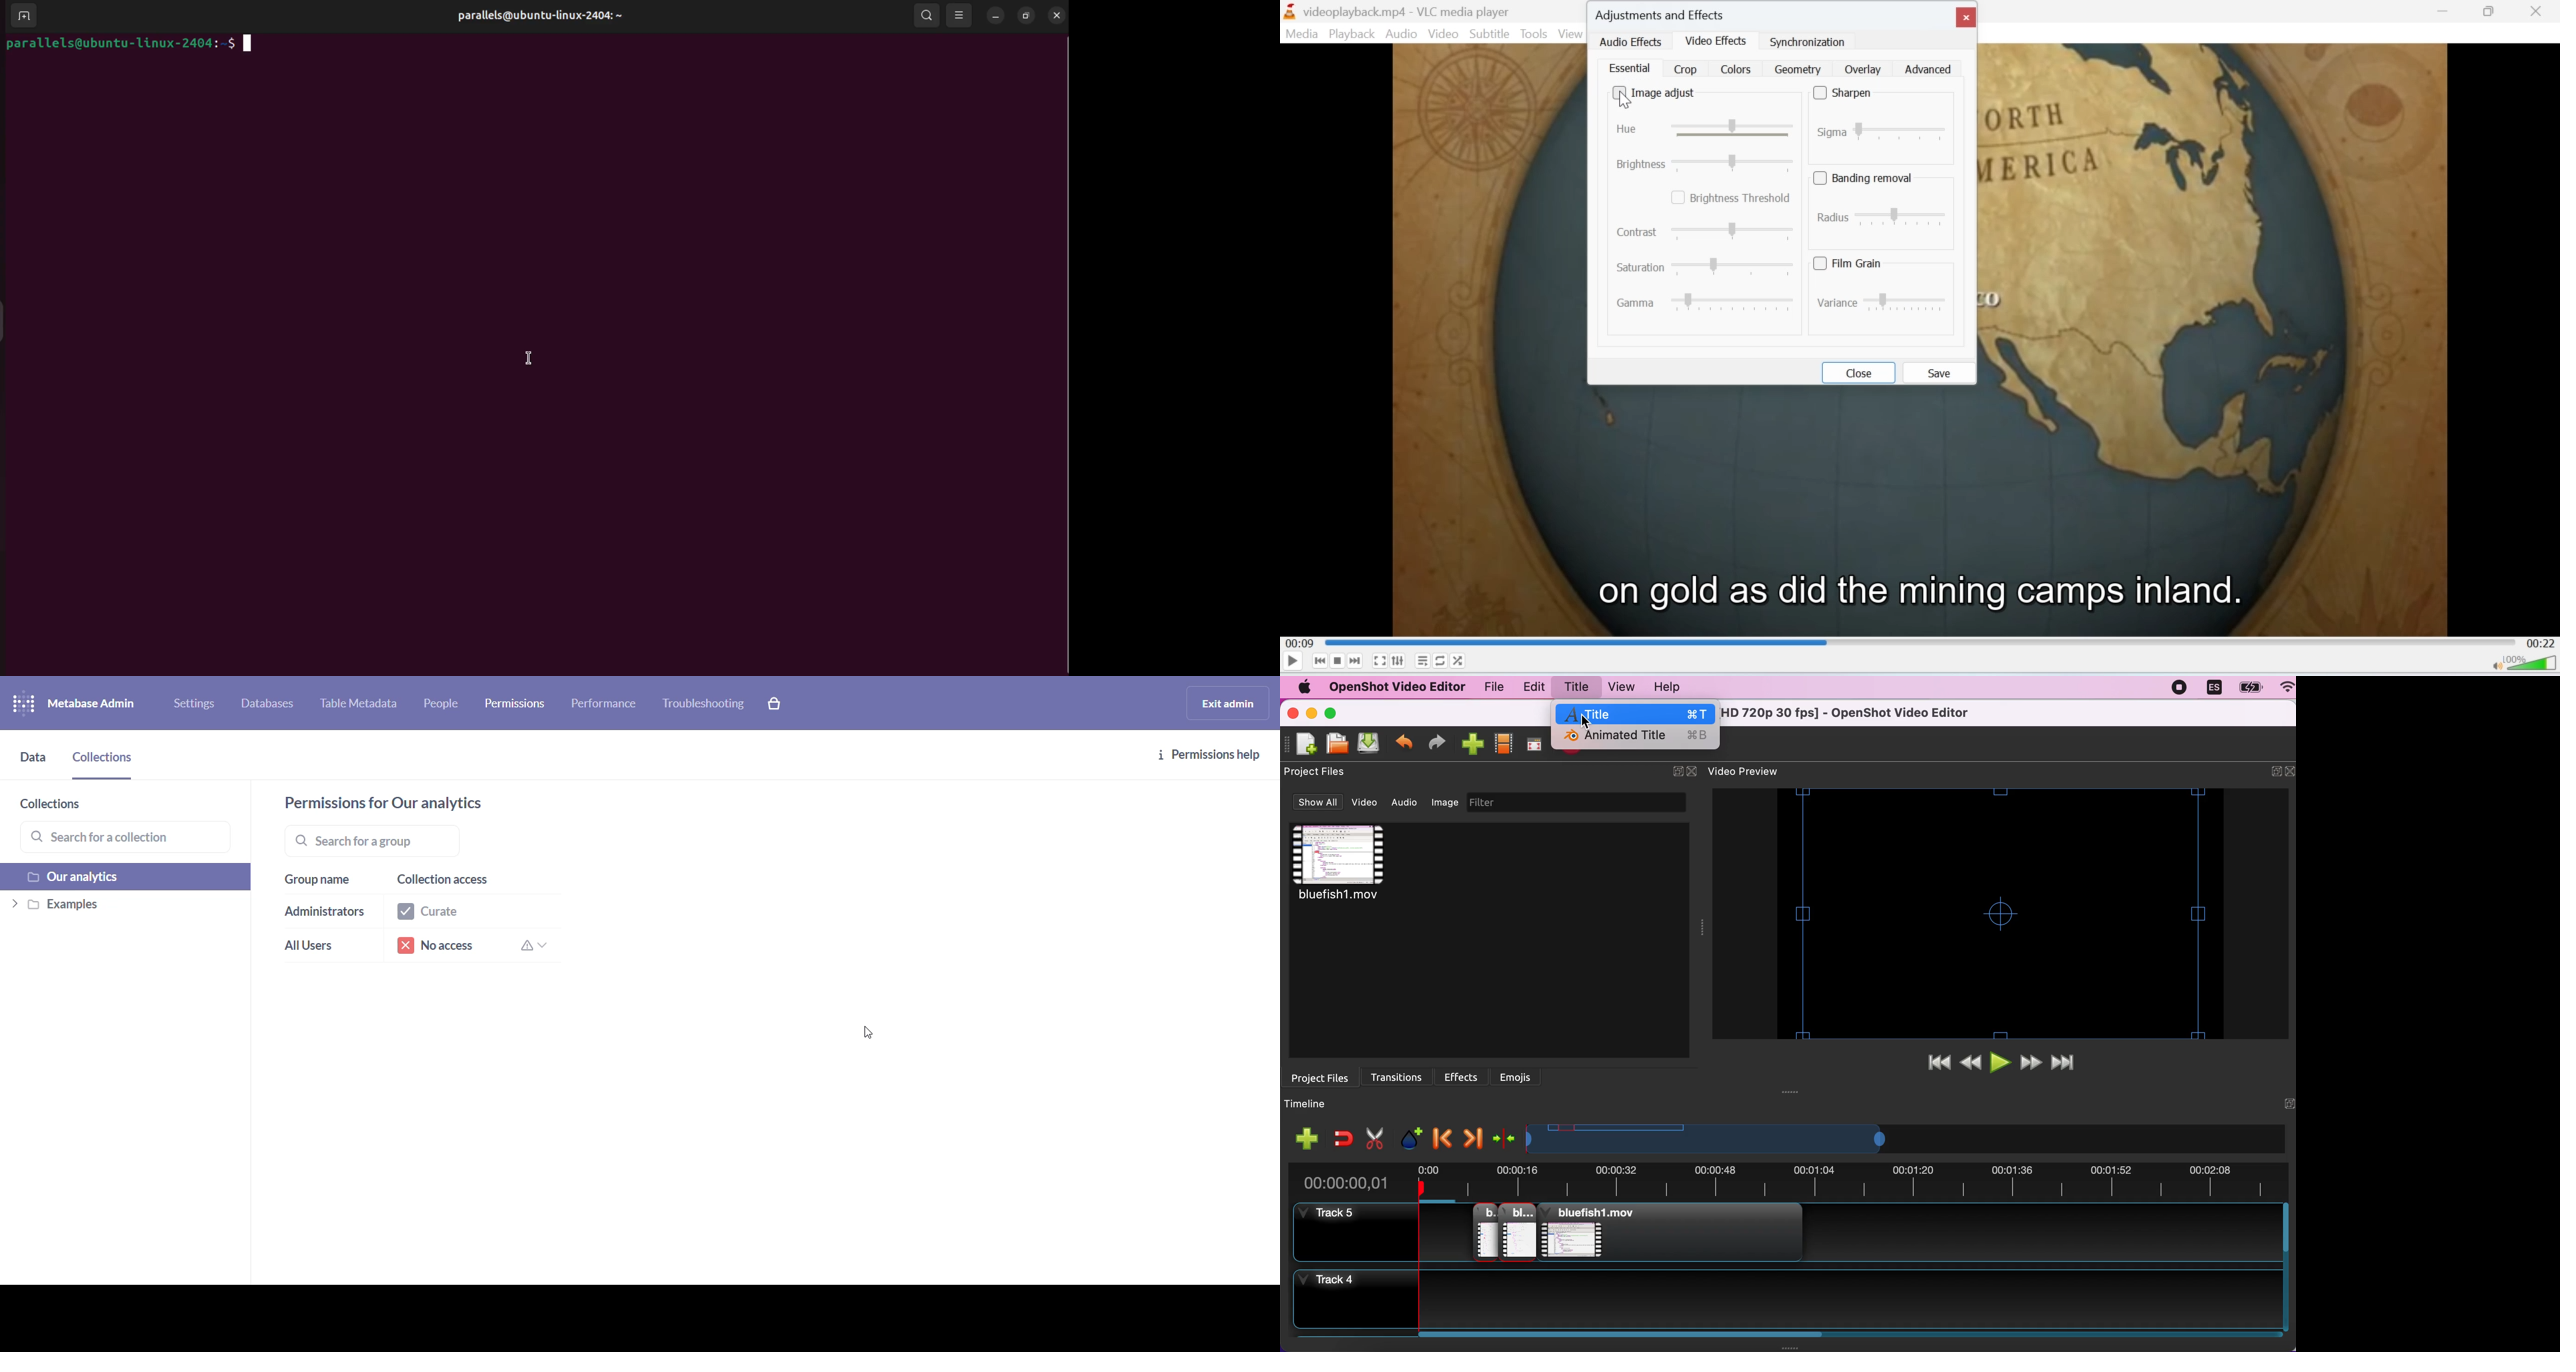 The height and width of the screenshot is (1372, 2576). Describe the element at coordinates (1798, 68) in the screenshot. I see `geometry` at that location.